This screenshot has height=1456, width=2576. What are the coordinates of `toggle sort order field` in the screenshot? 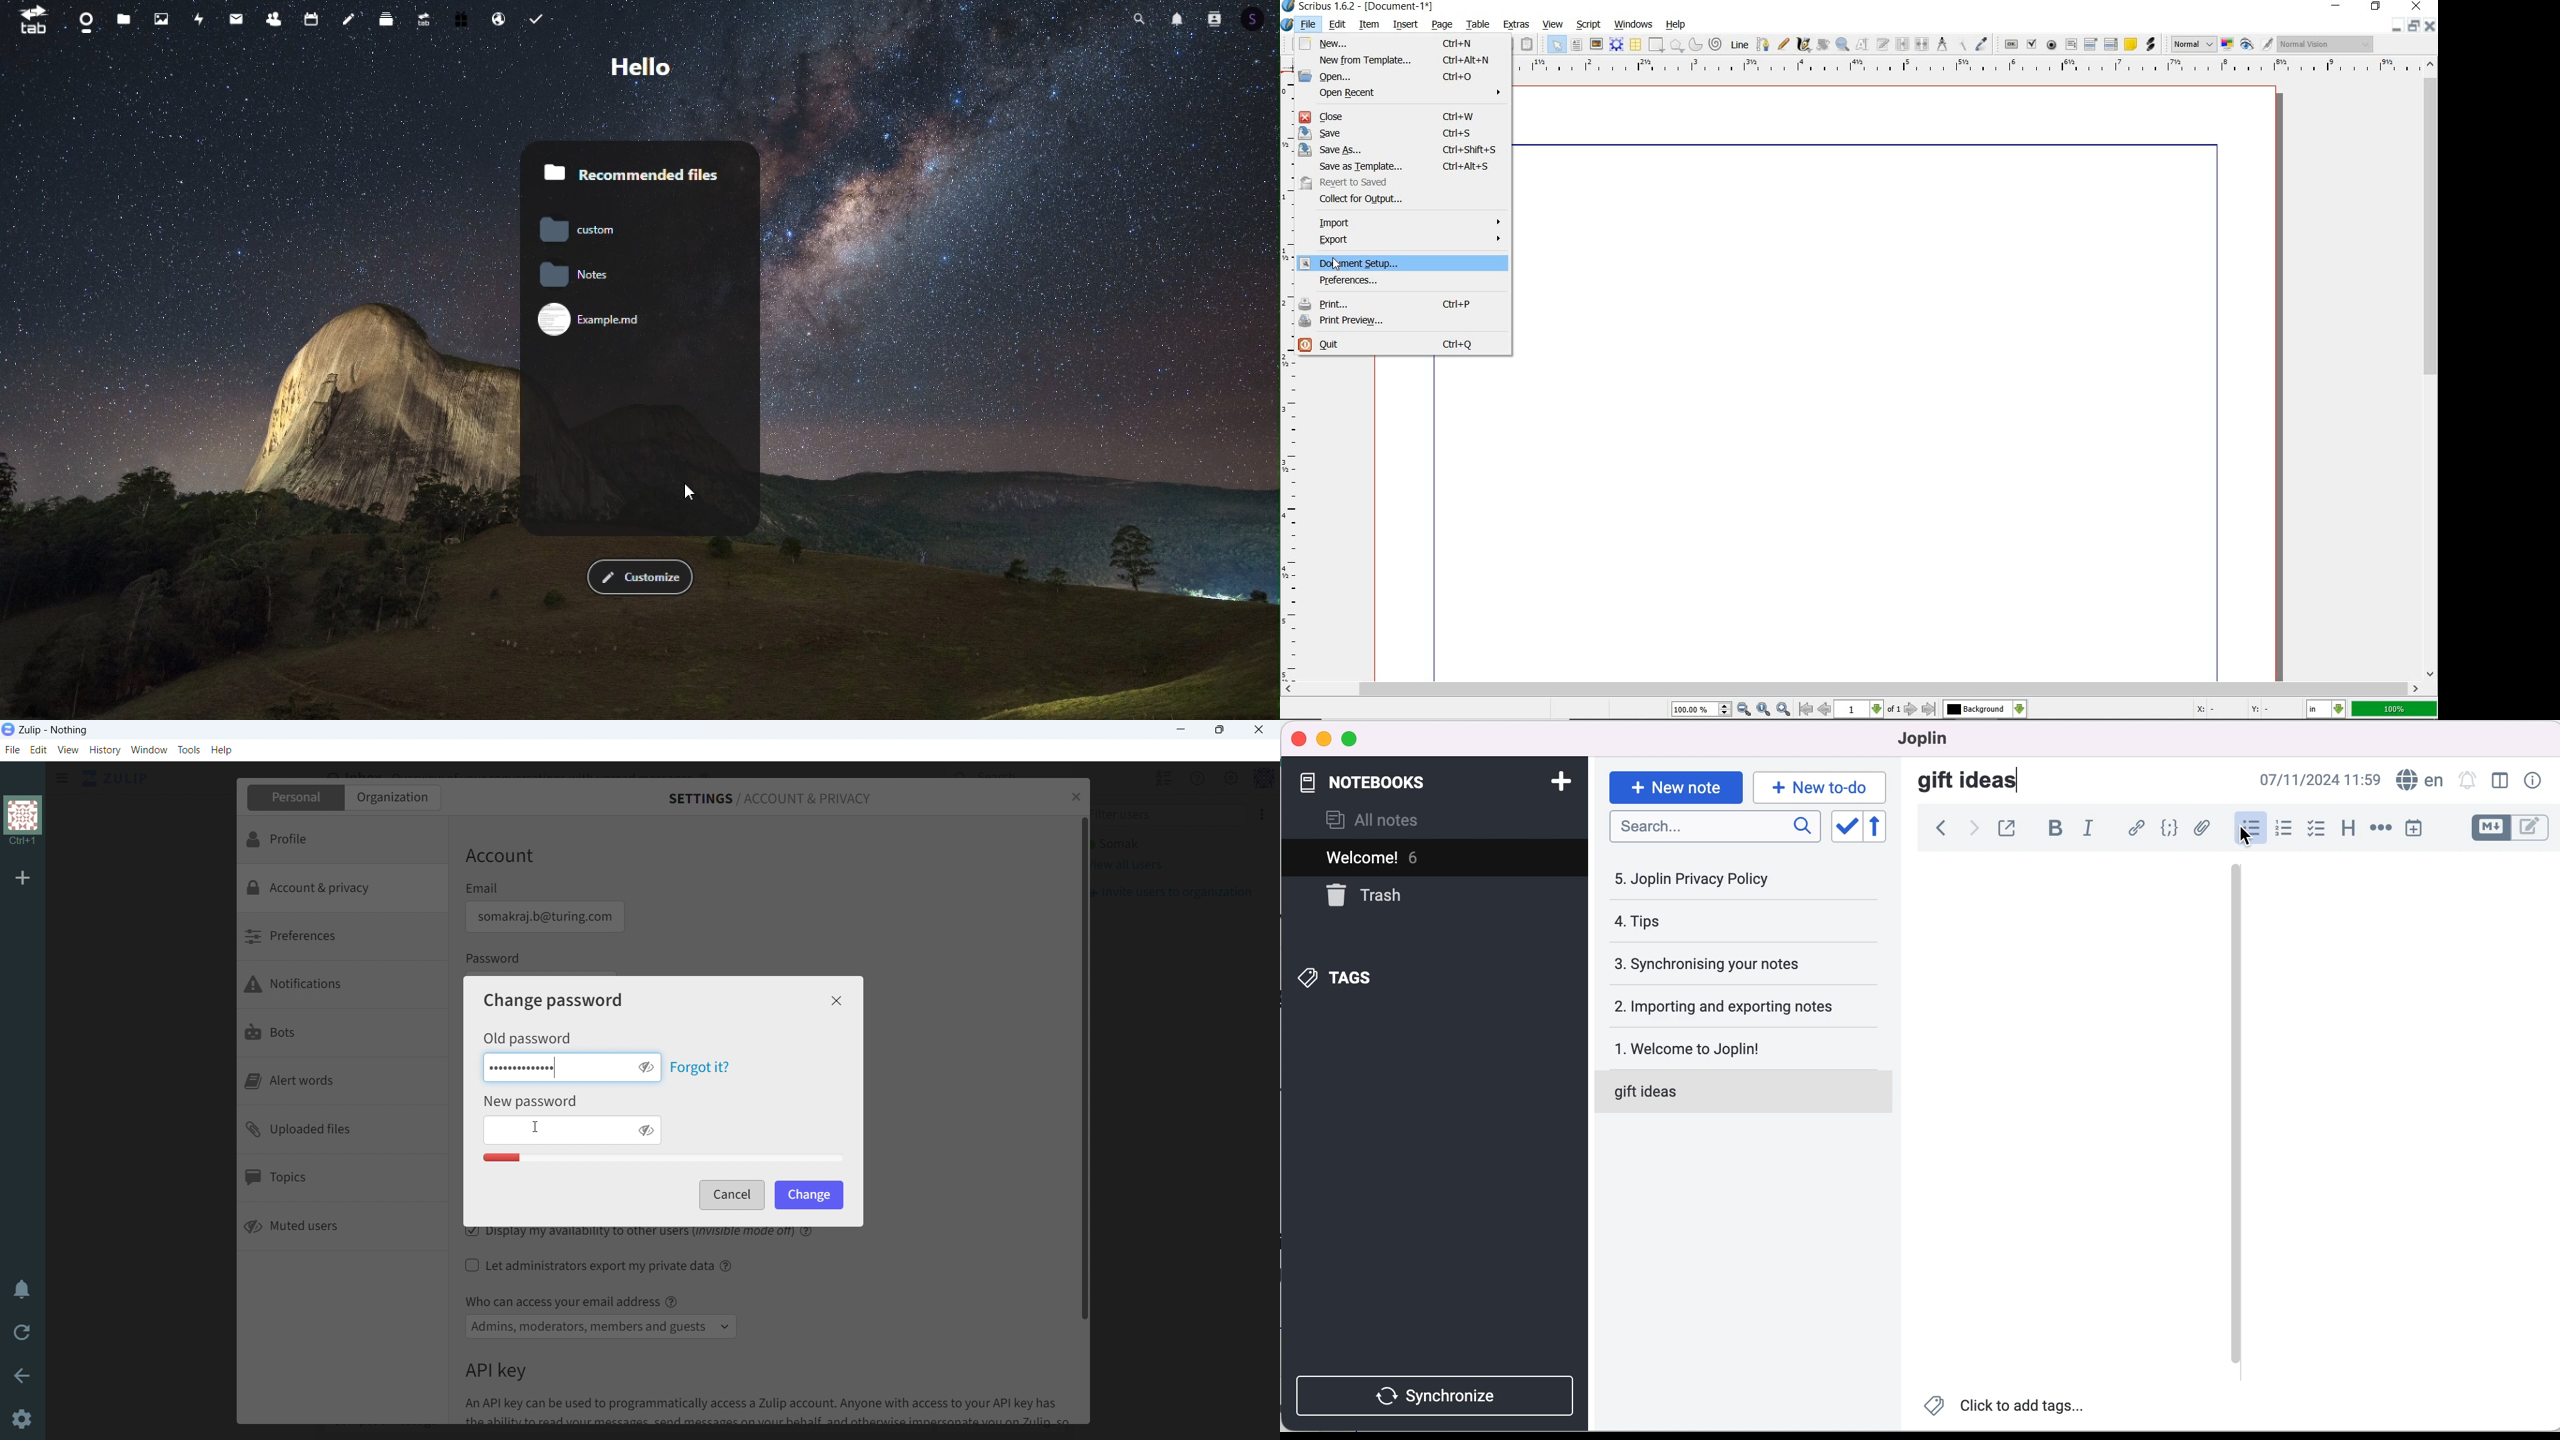 It's located at (1843, 826).